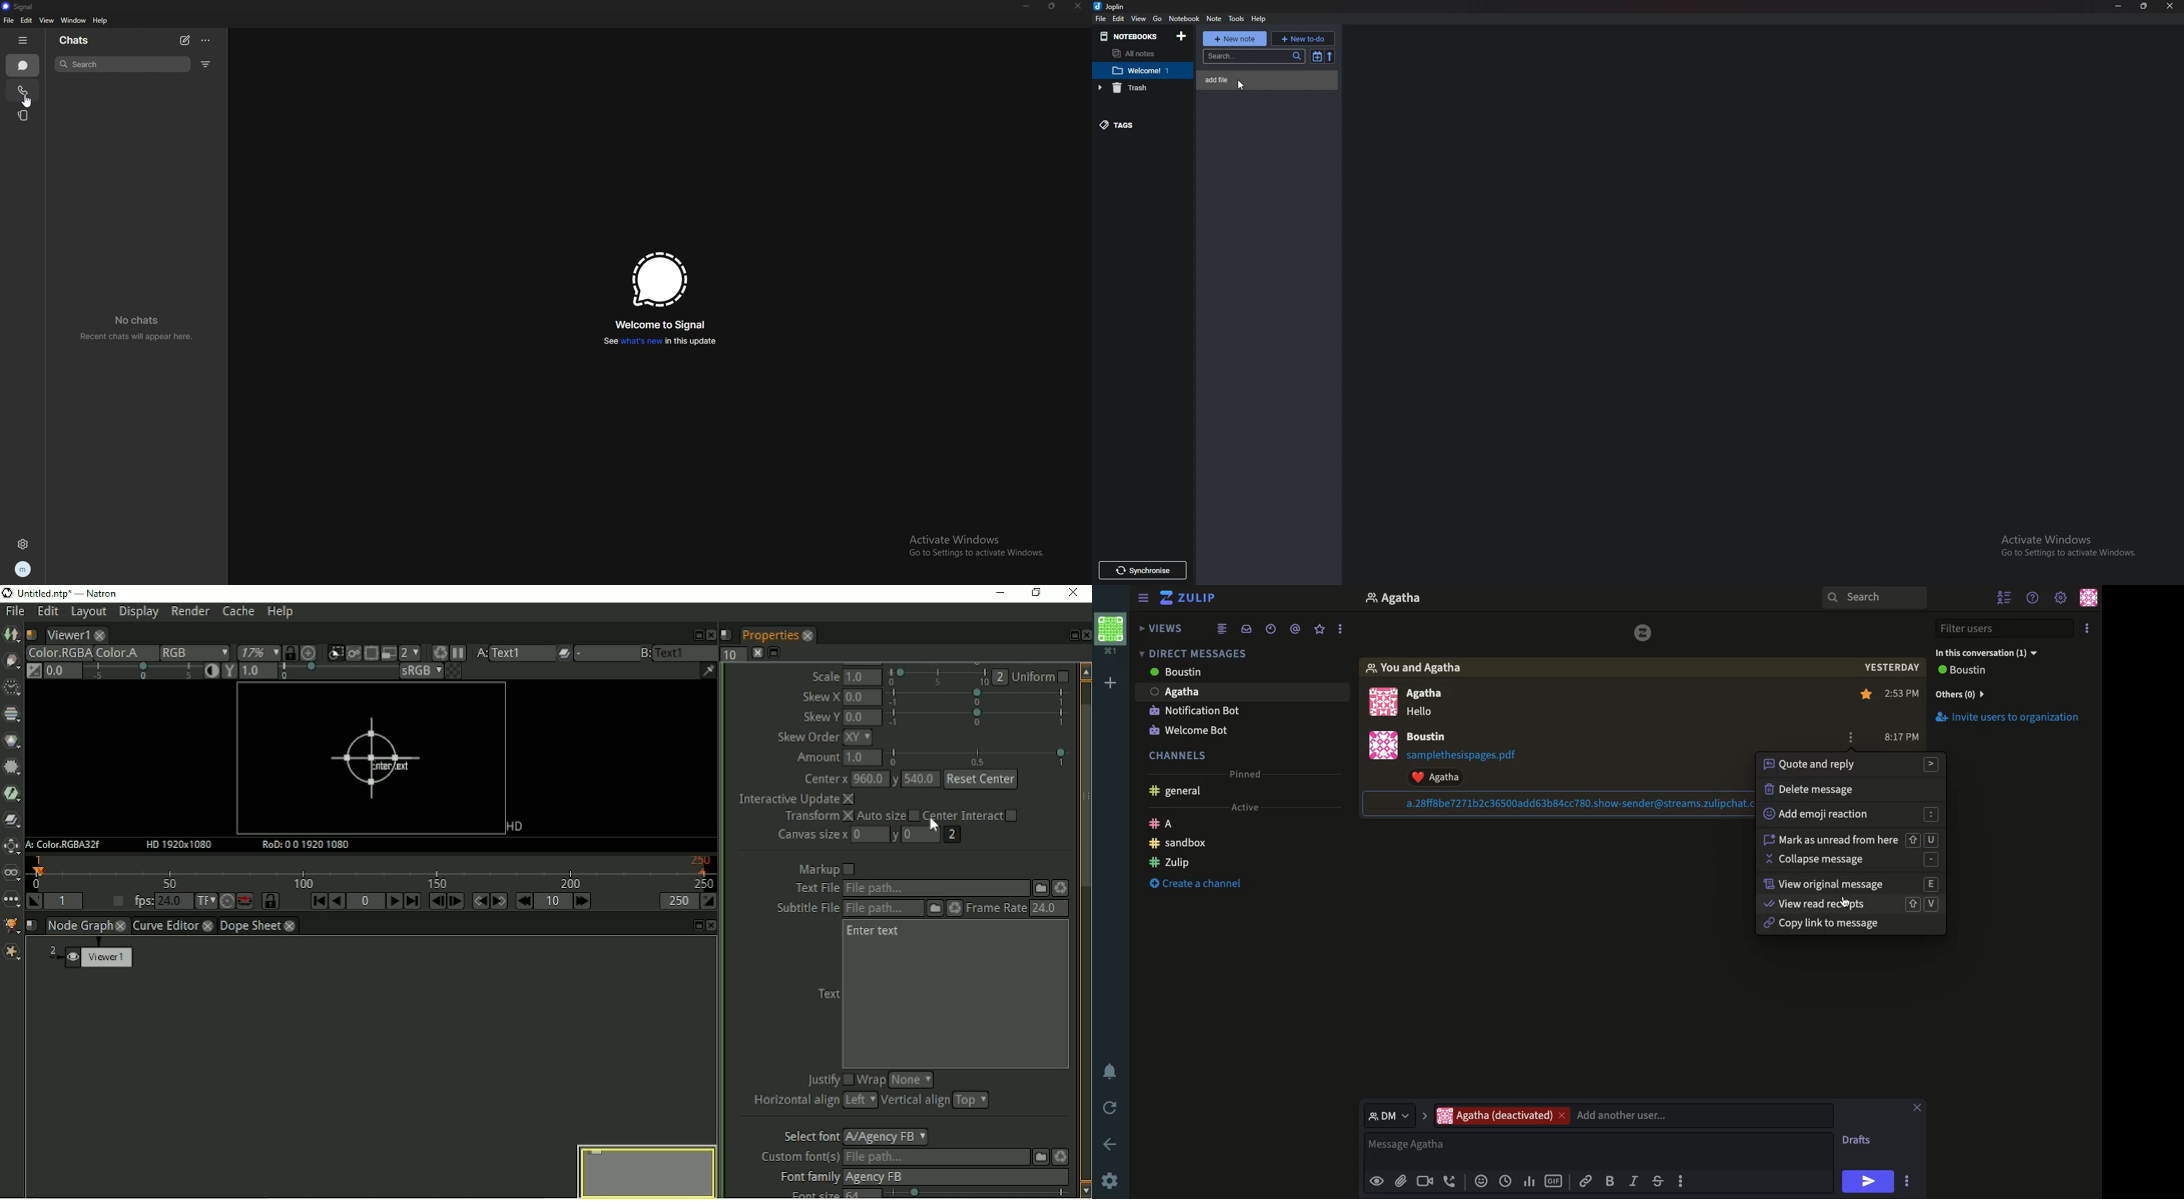  What do you see at coordinates (2061, 596) in the screenshot?
I see `Settings` at bounding box center [2061, 596].